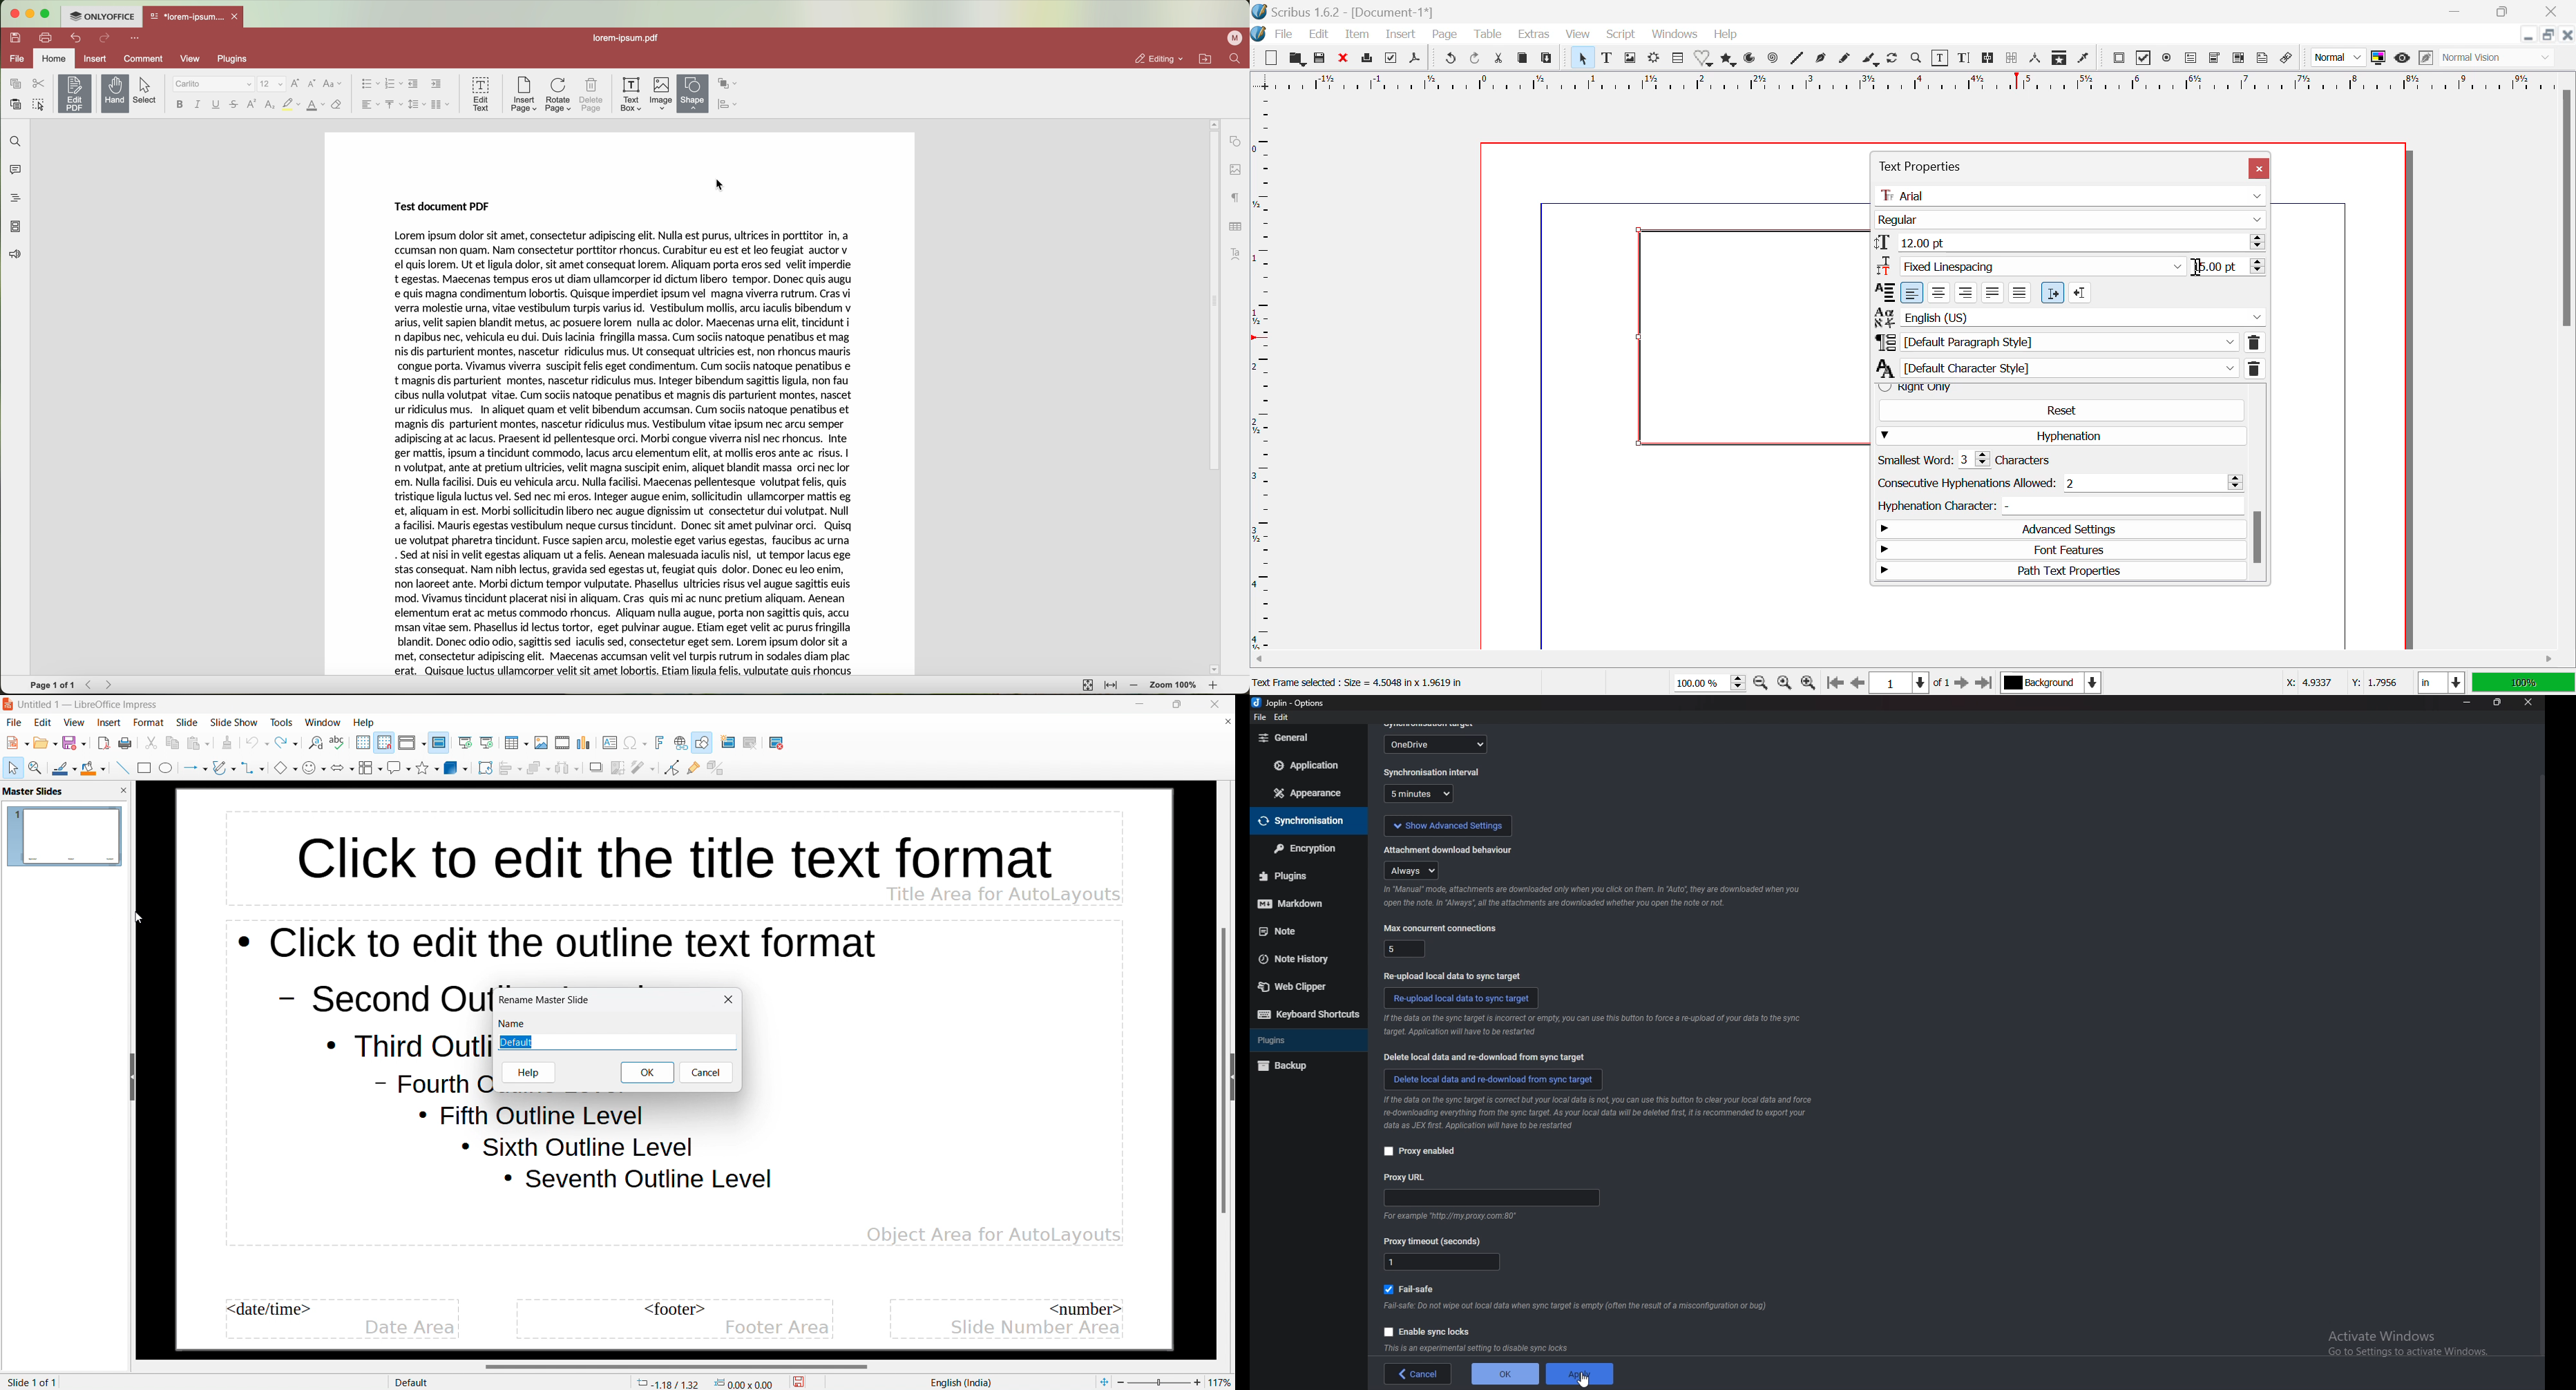 The image size is (2576, 1400). I want to click on Edit, so click(1321, 36).